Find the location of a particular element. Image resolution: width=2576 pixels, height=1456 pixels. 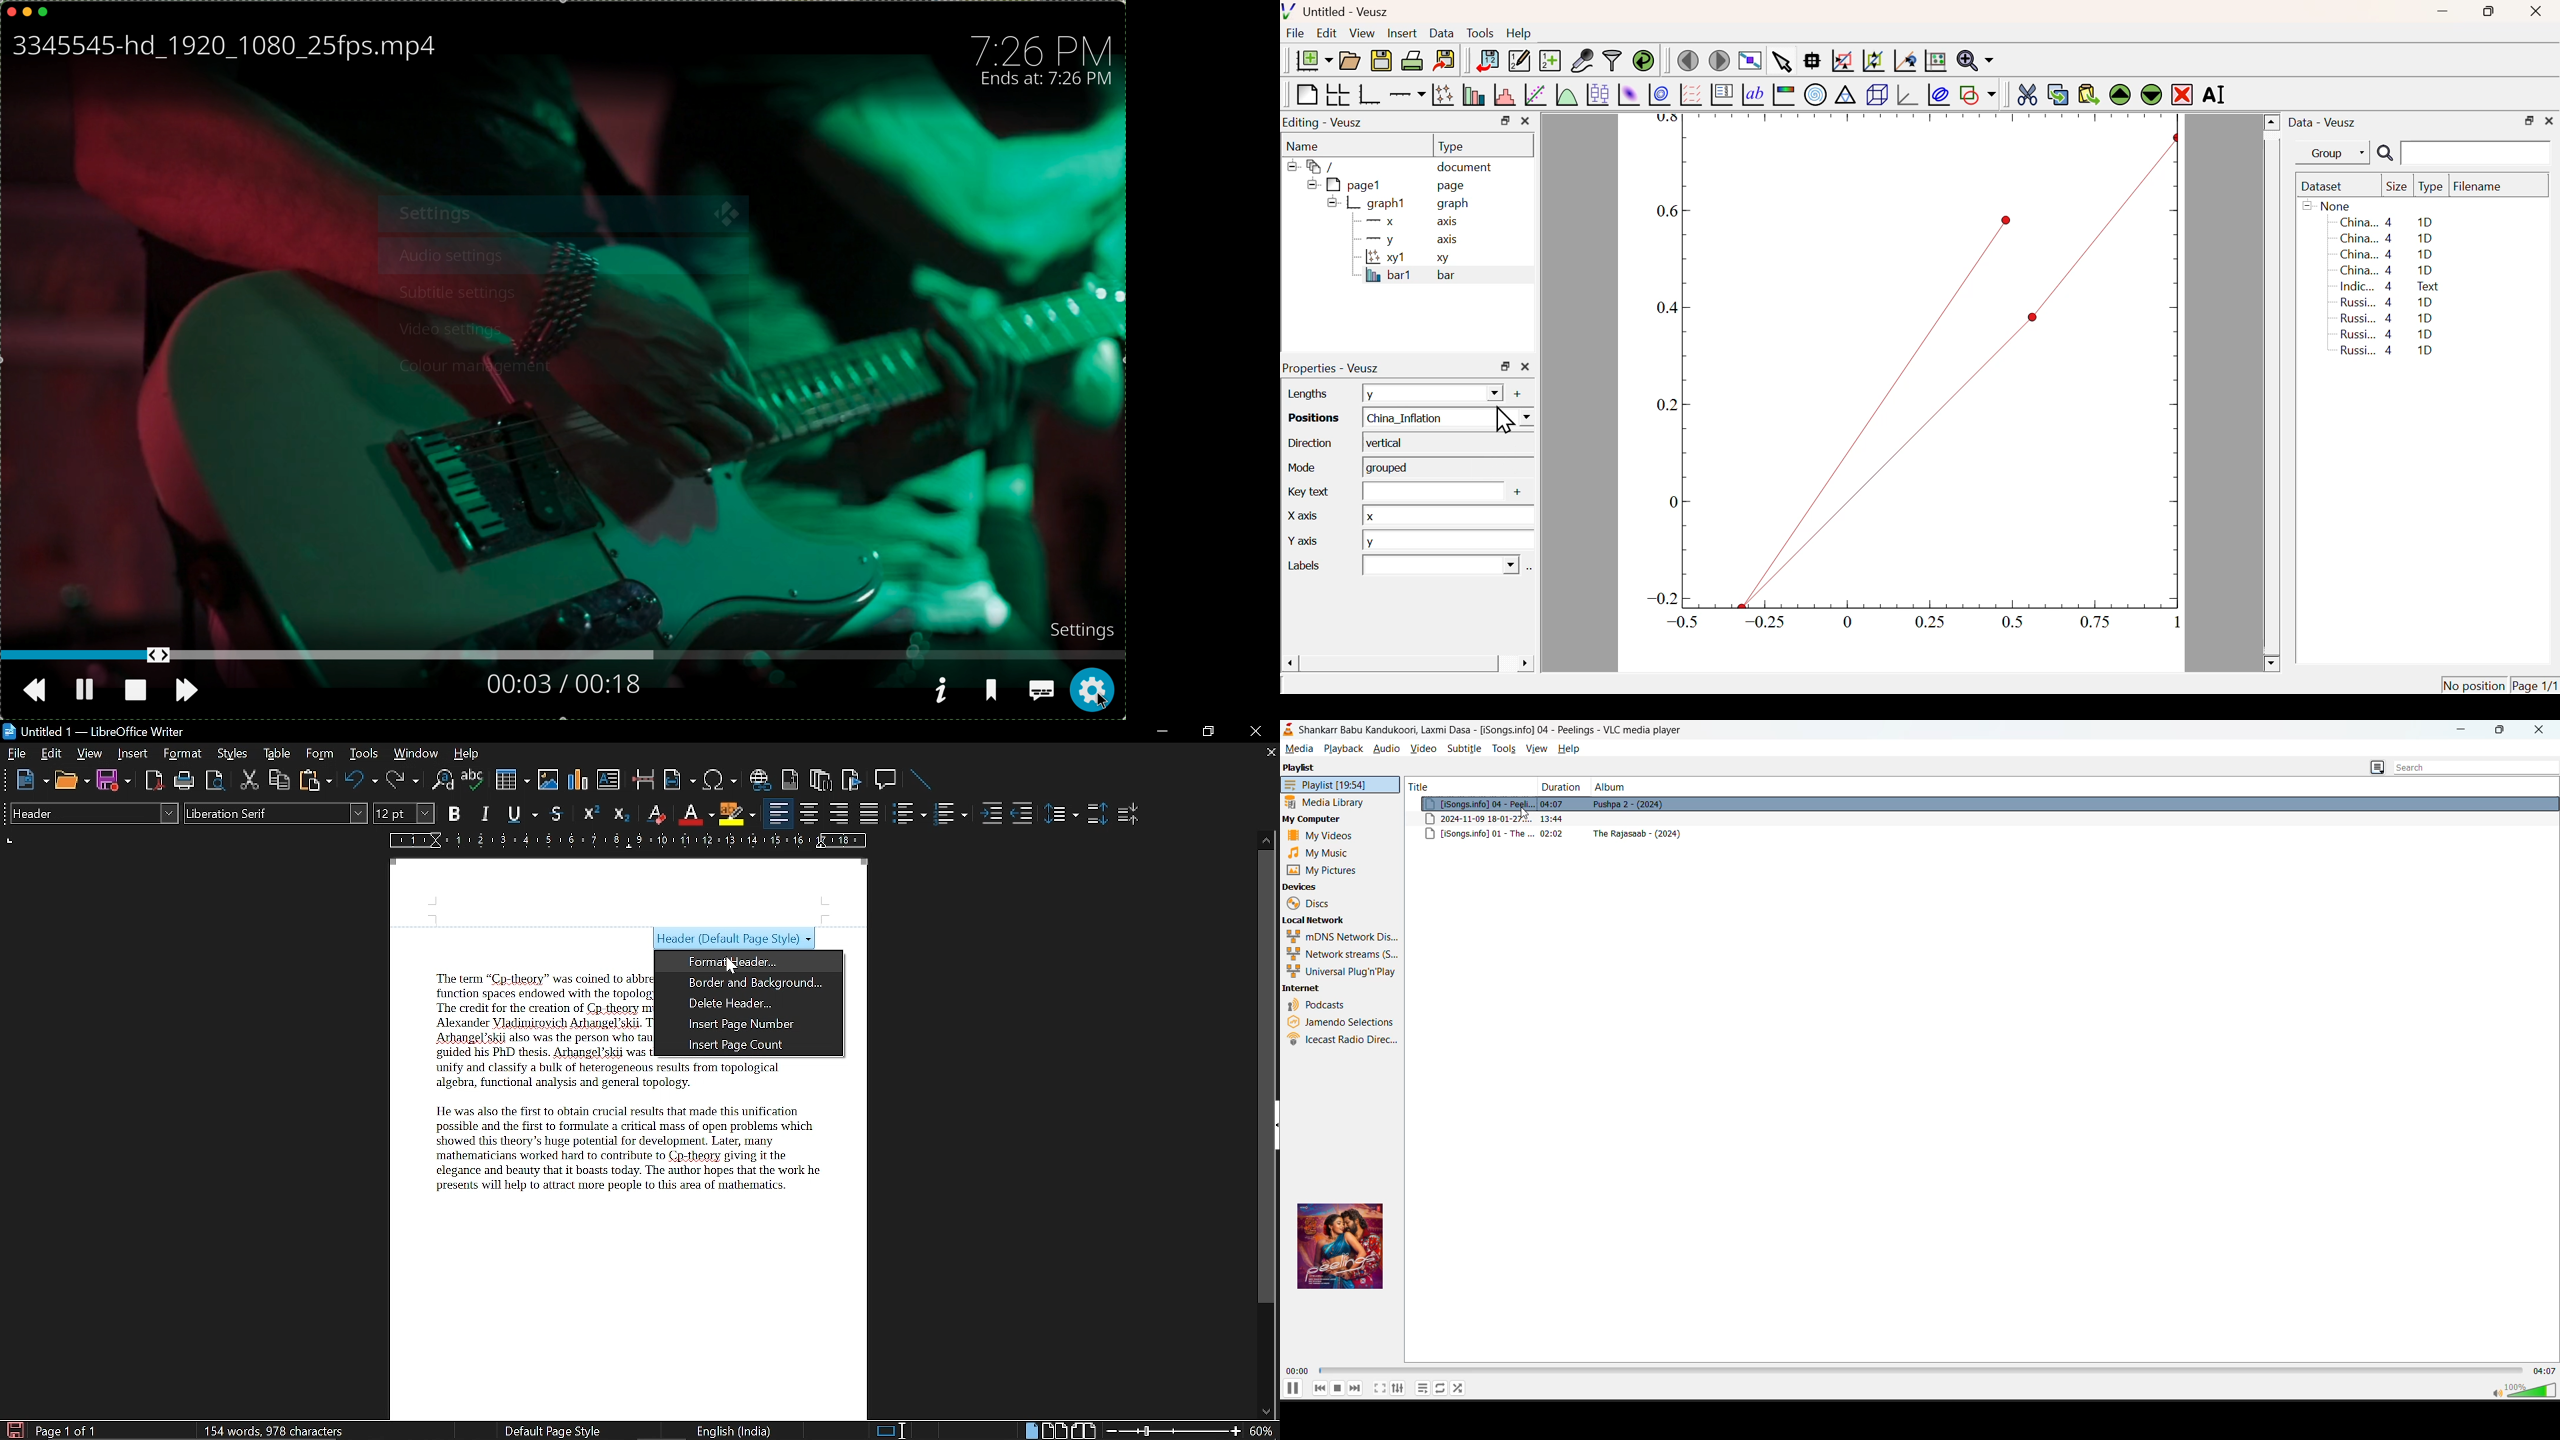

maximize is located at coordinates (2500, 730).